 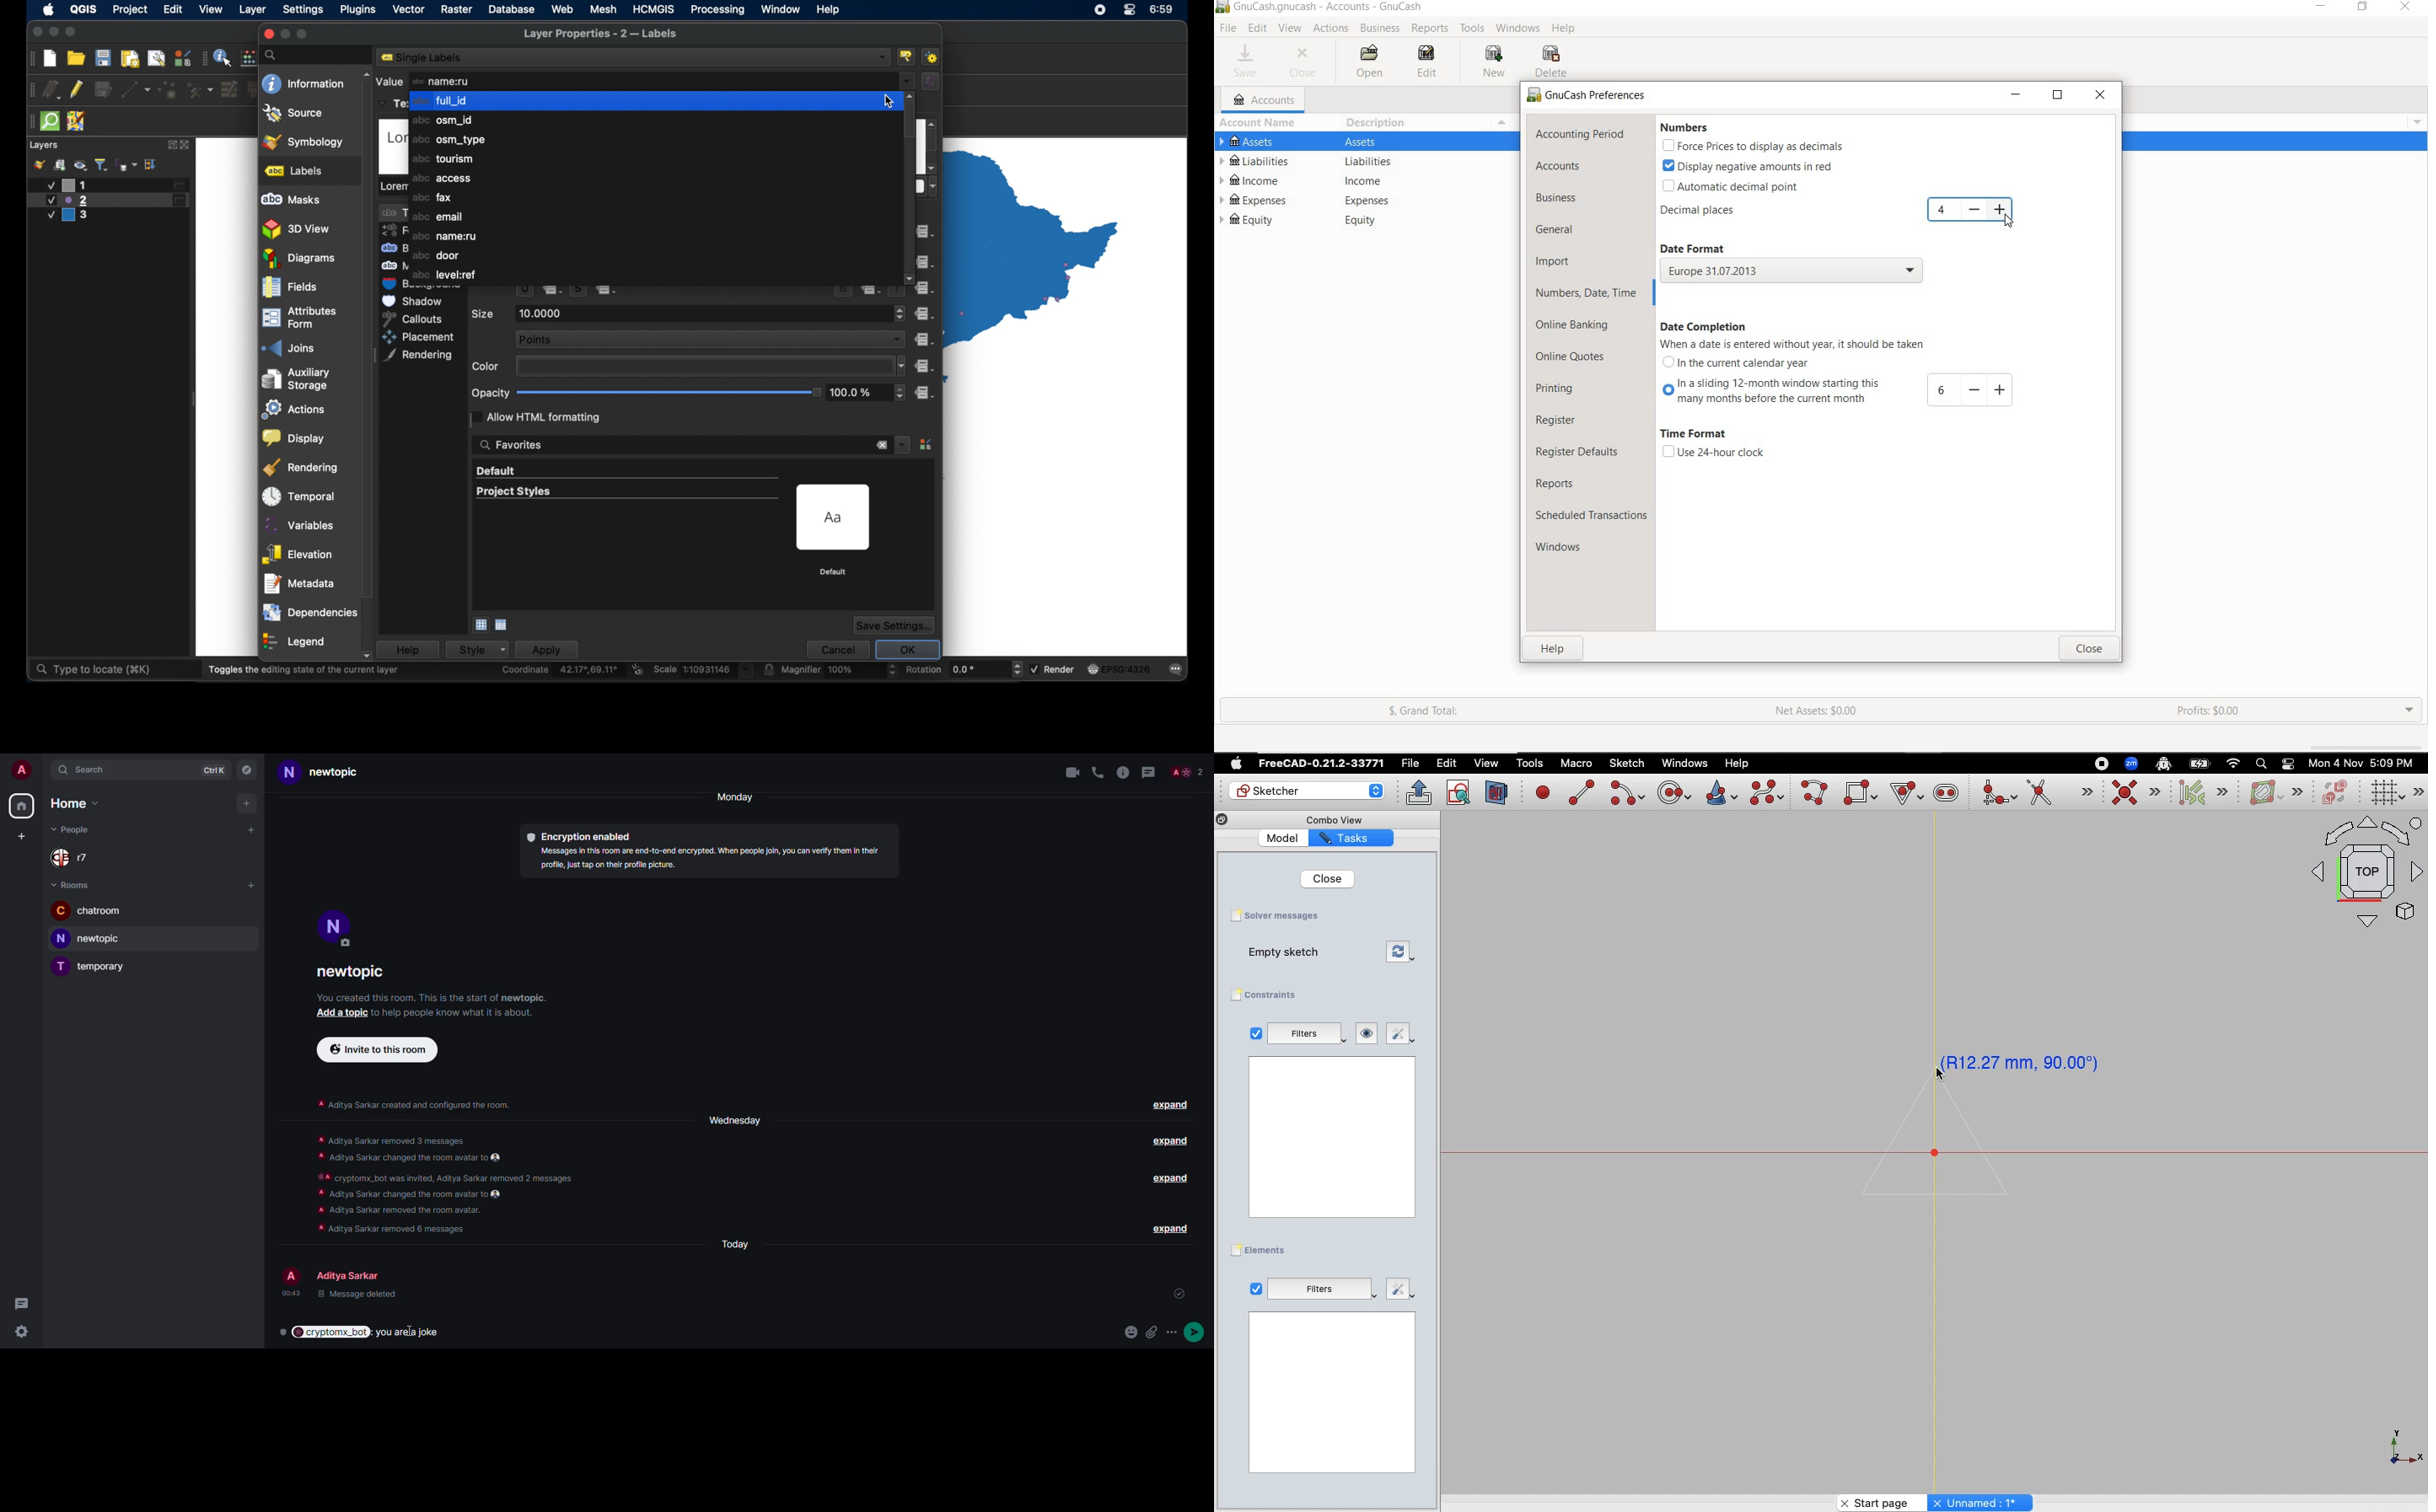 What do you see at coordinates (431, 997) in the screenshot?
I see `info` at bounding box center [431, 997].